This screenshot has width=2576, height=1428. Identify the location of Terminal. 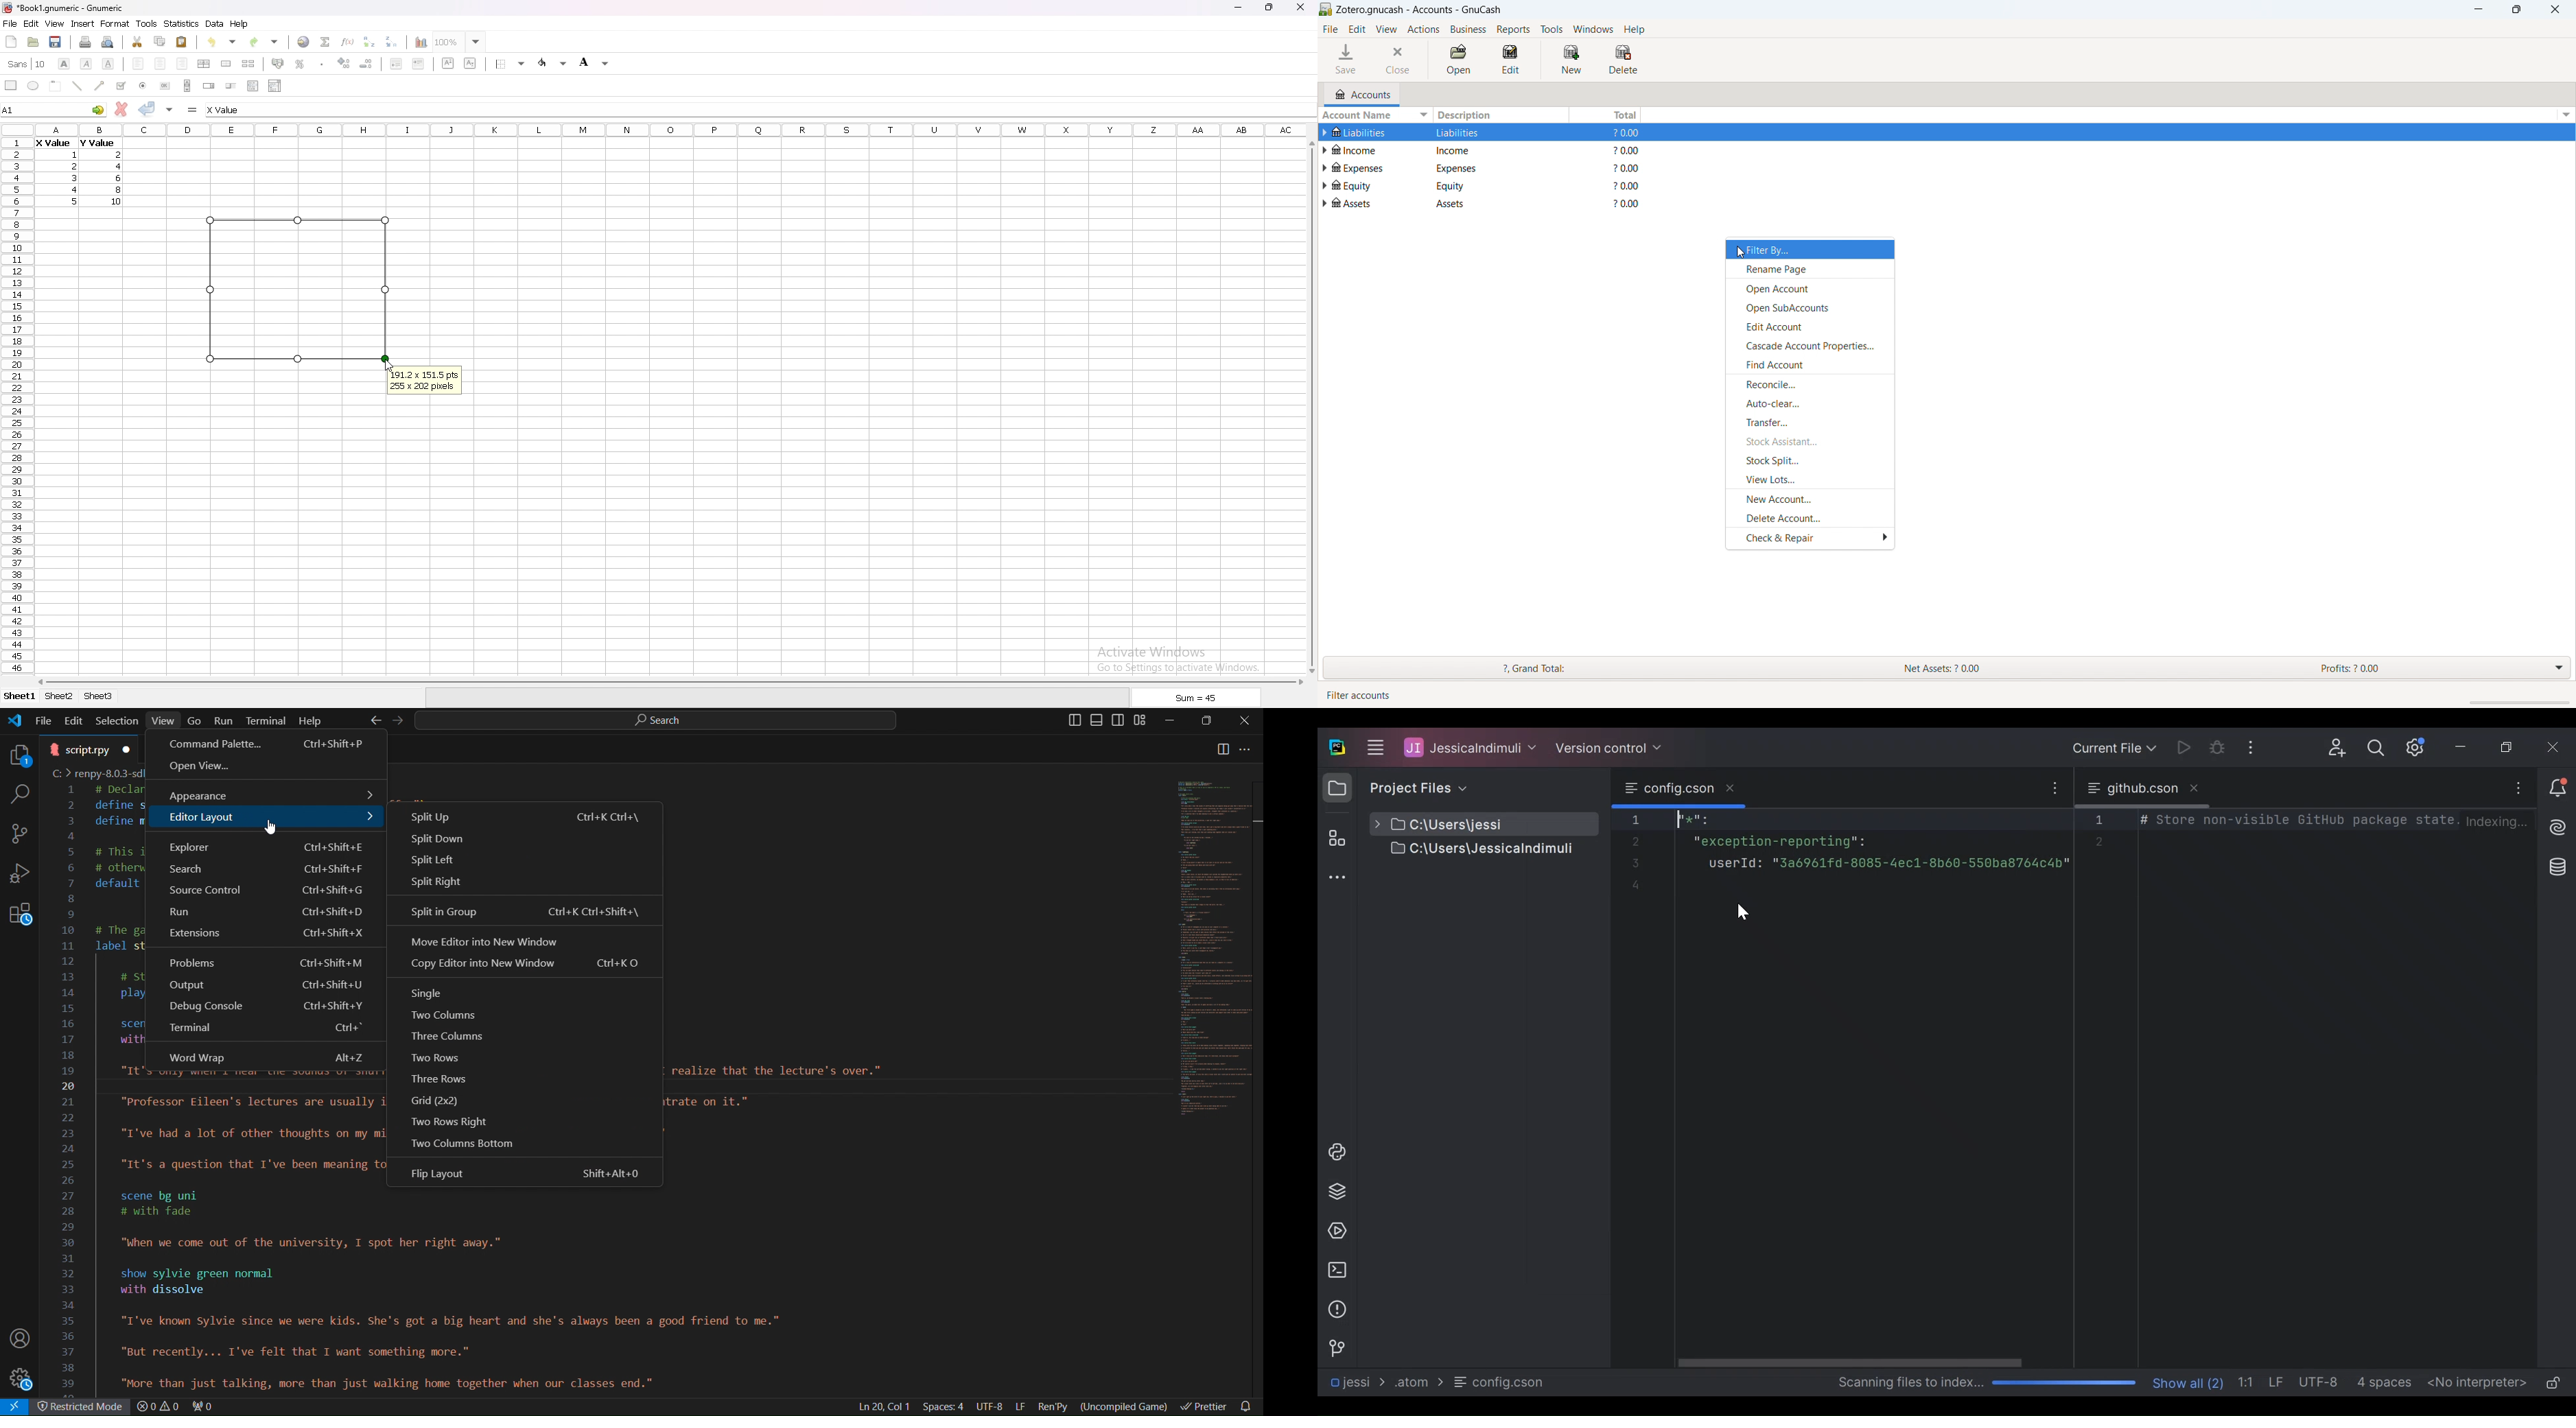
(267, 720).